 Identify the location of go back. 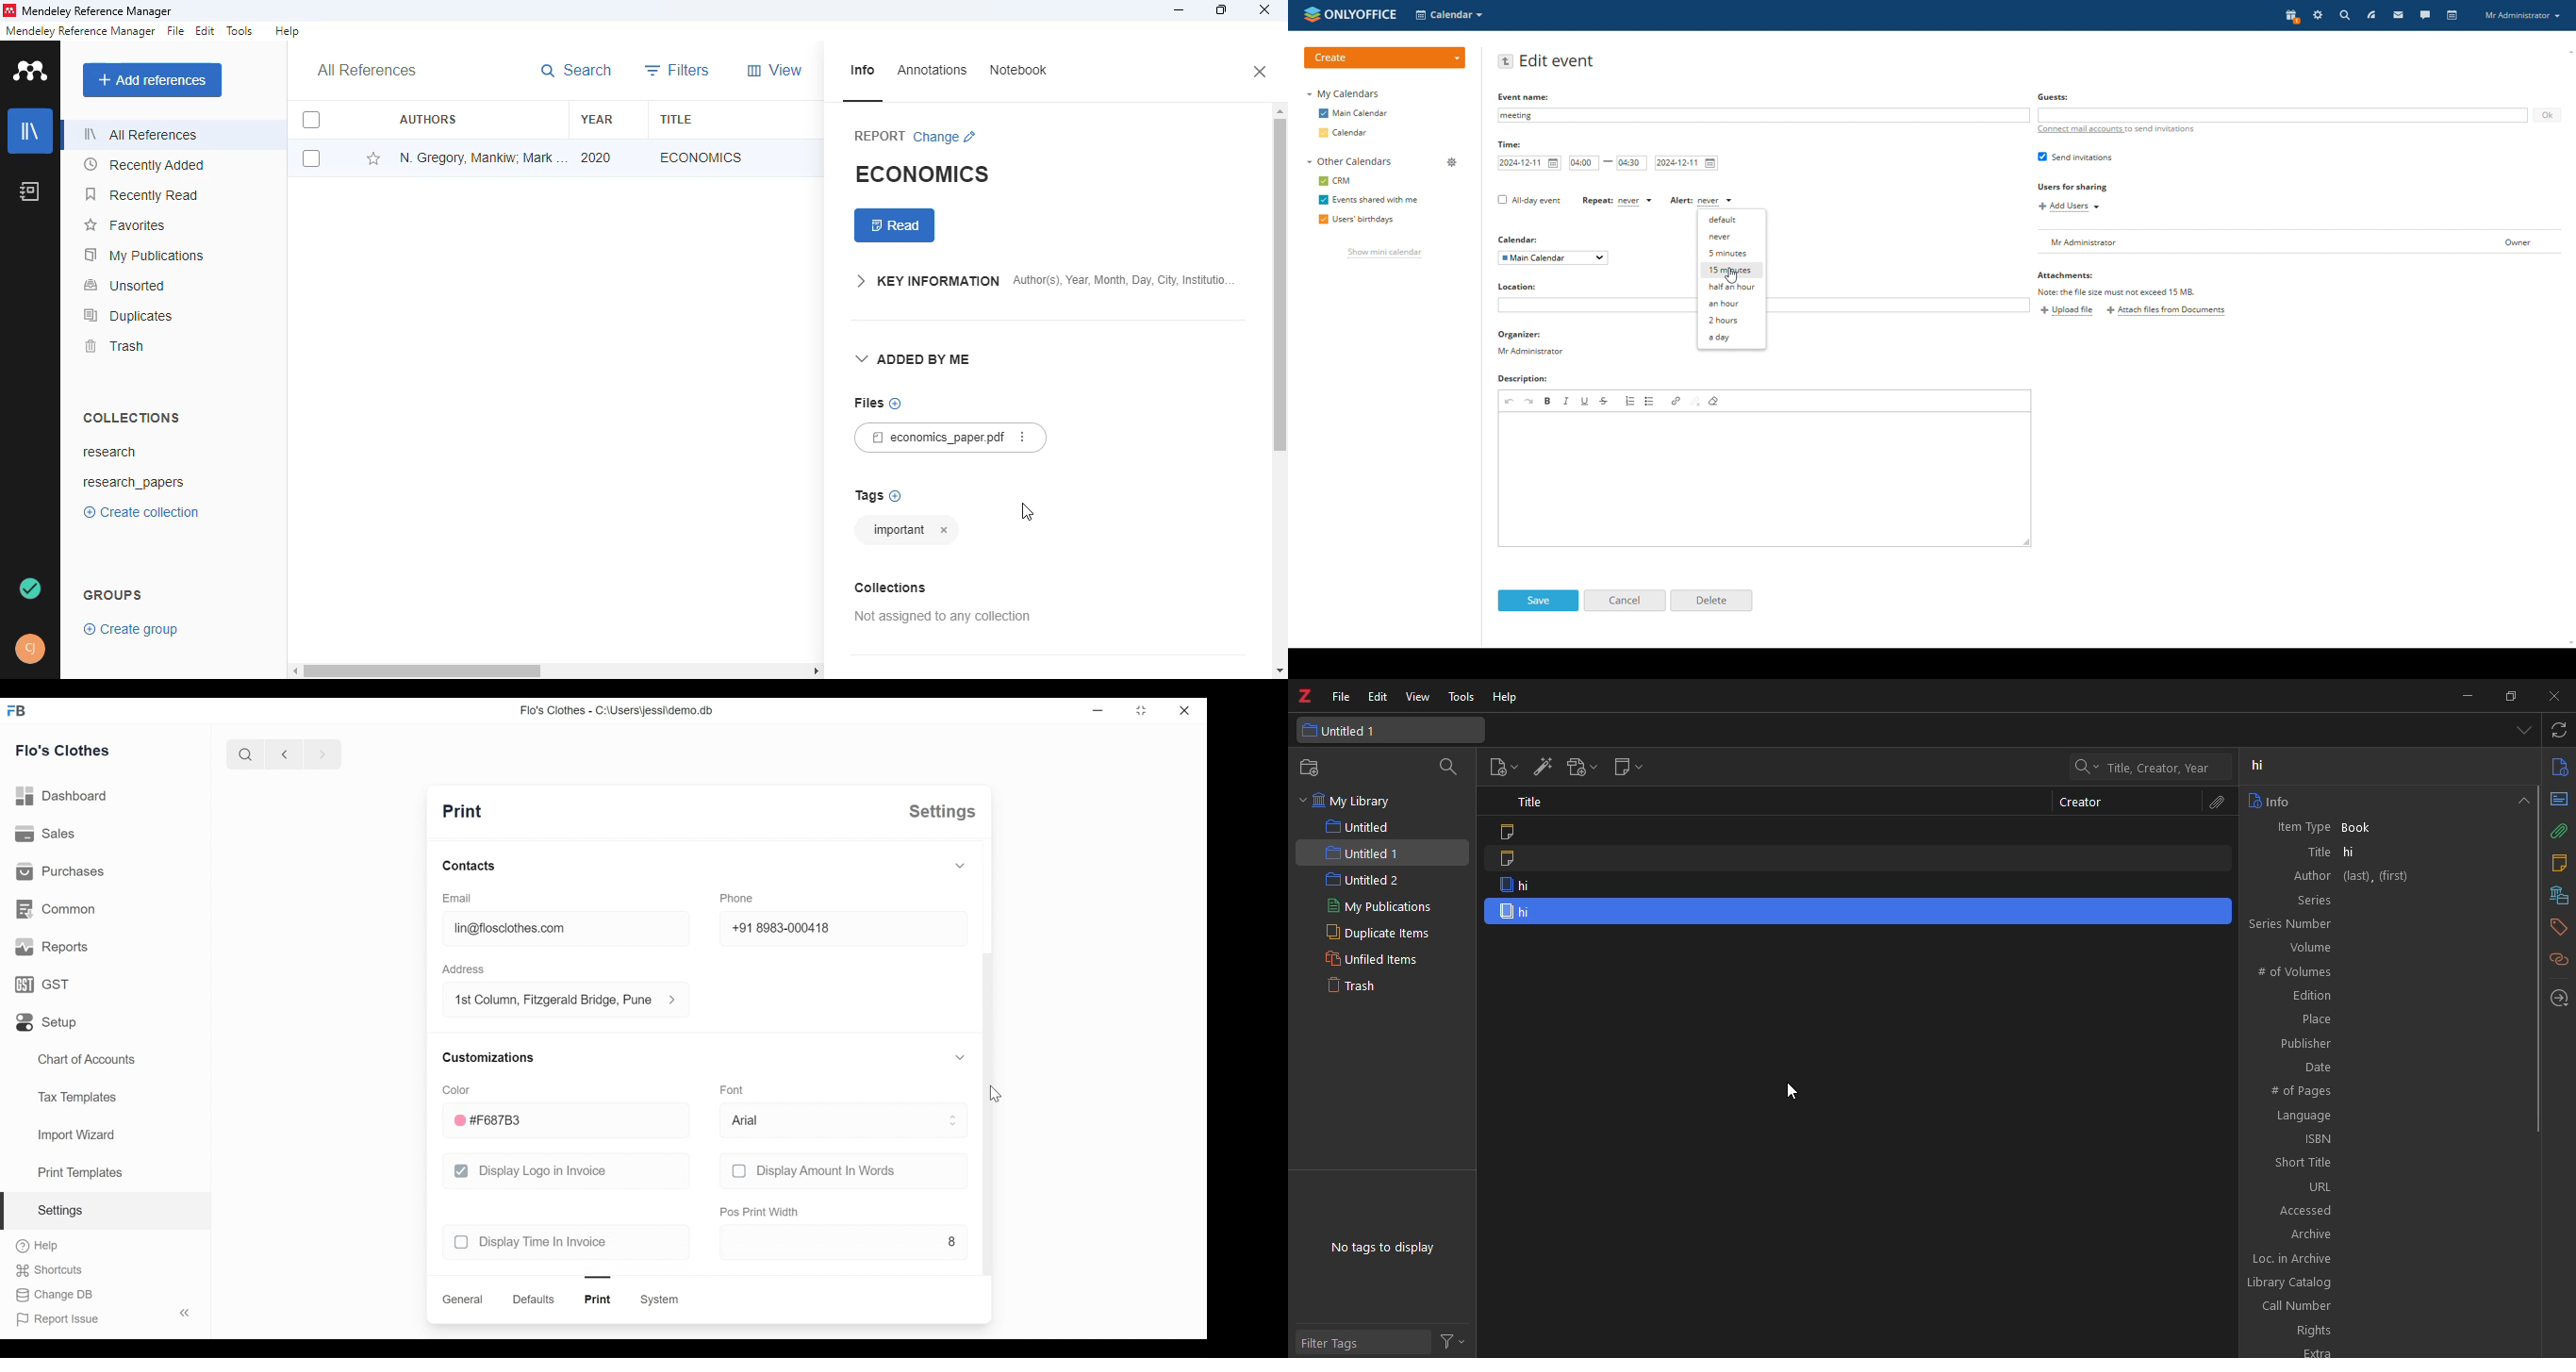
(1506, 61).